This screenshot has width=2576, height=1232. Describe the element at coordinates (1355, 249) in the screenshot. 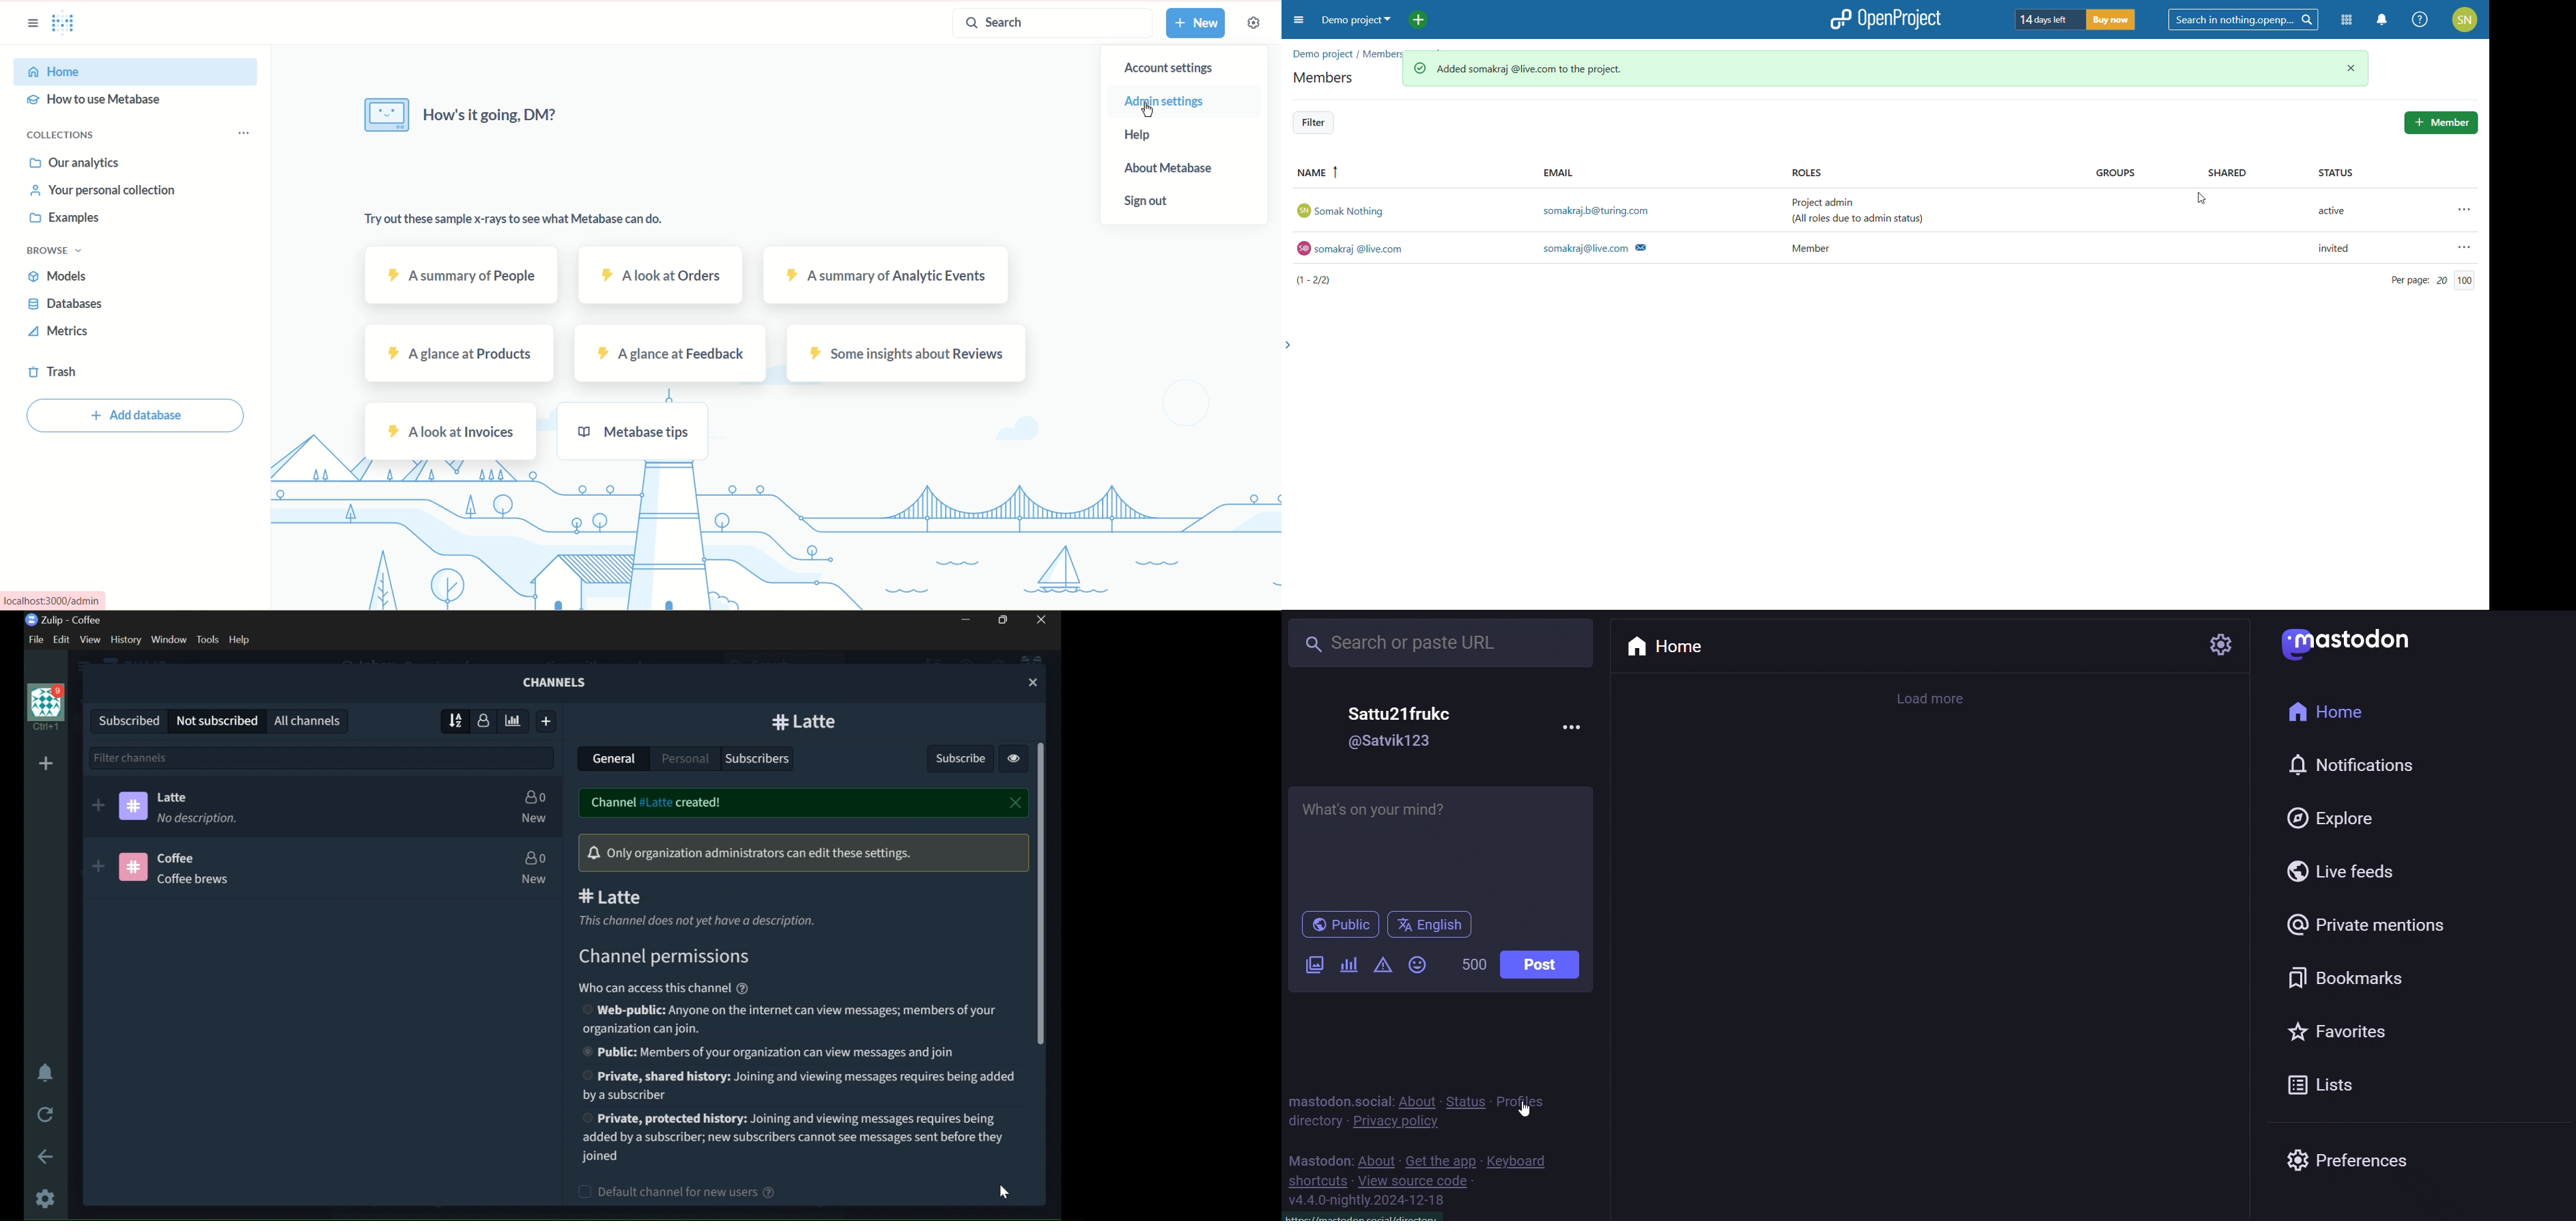

I see `© somakraj @live.com` at that location.